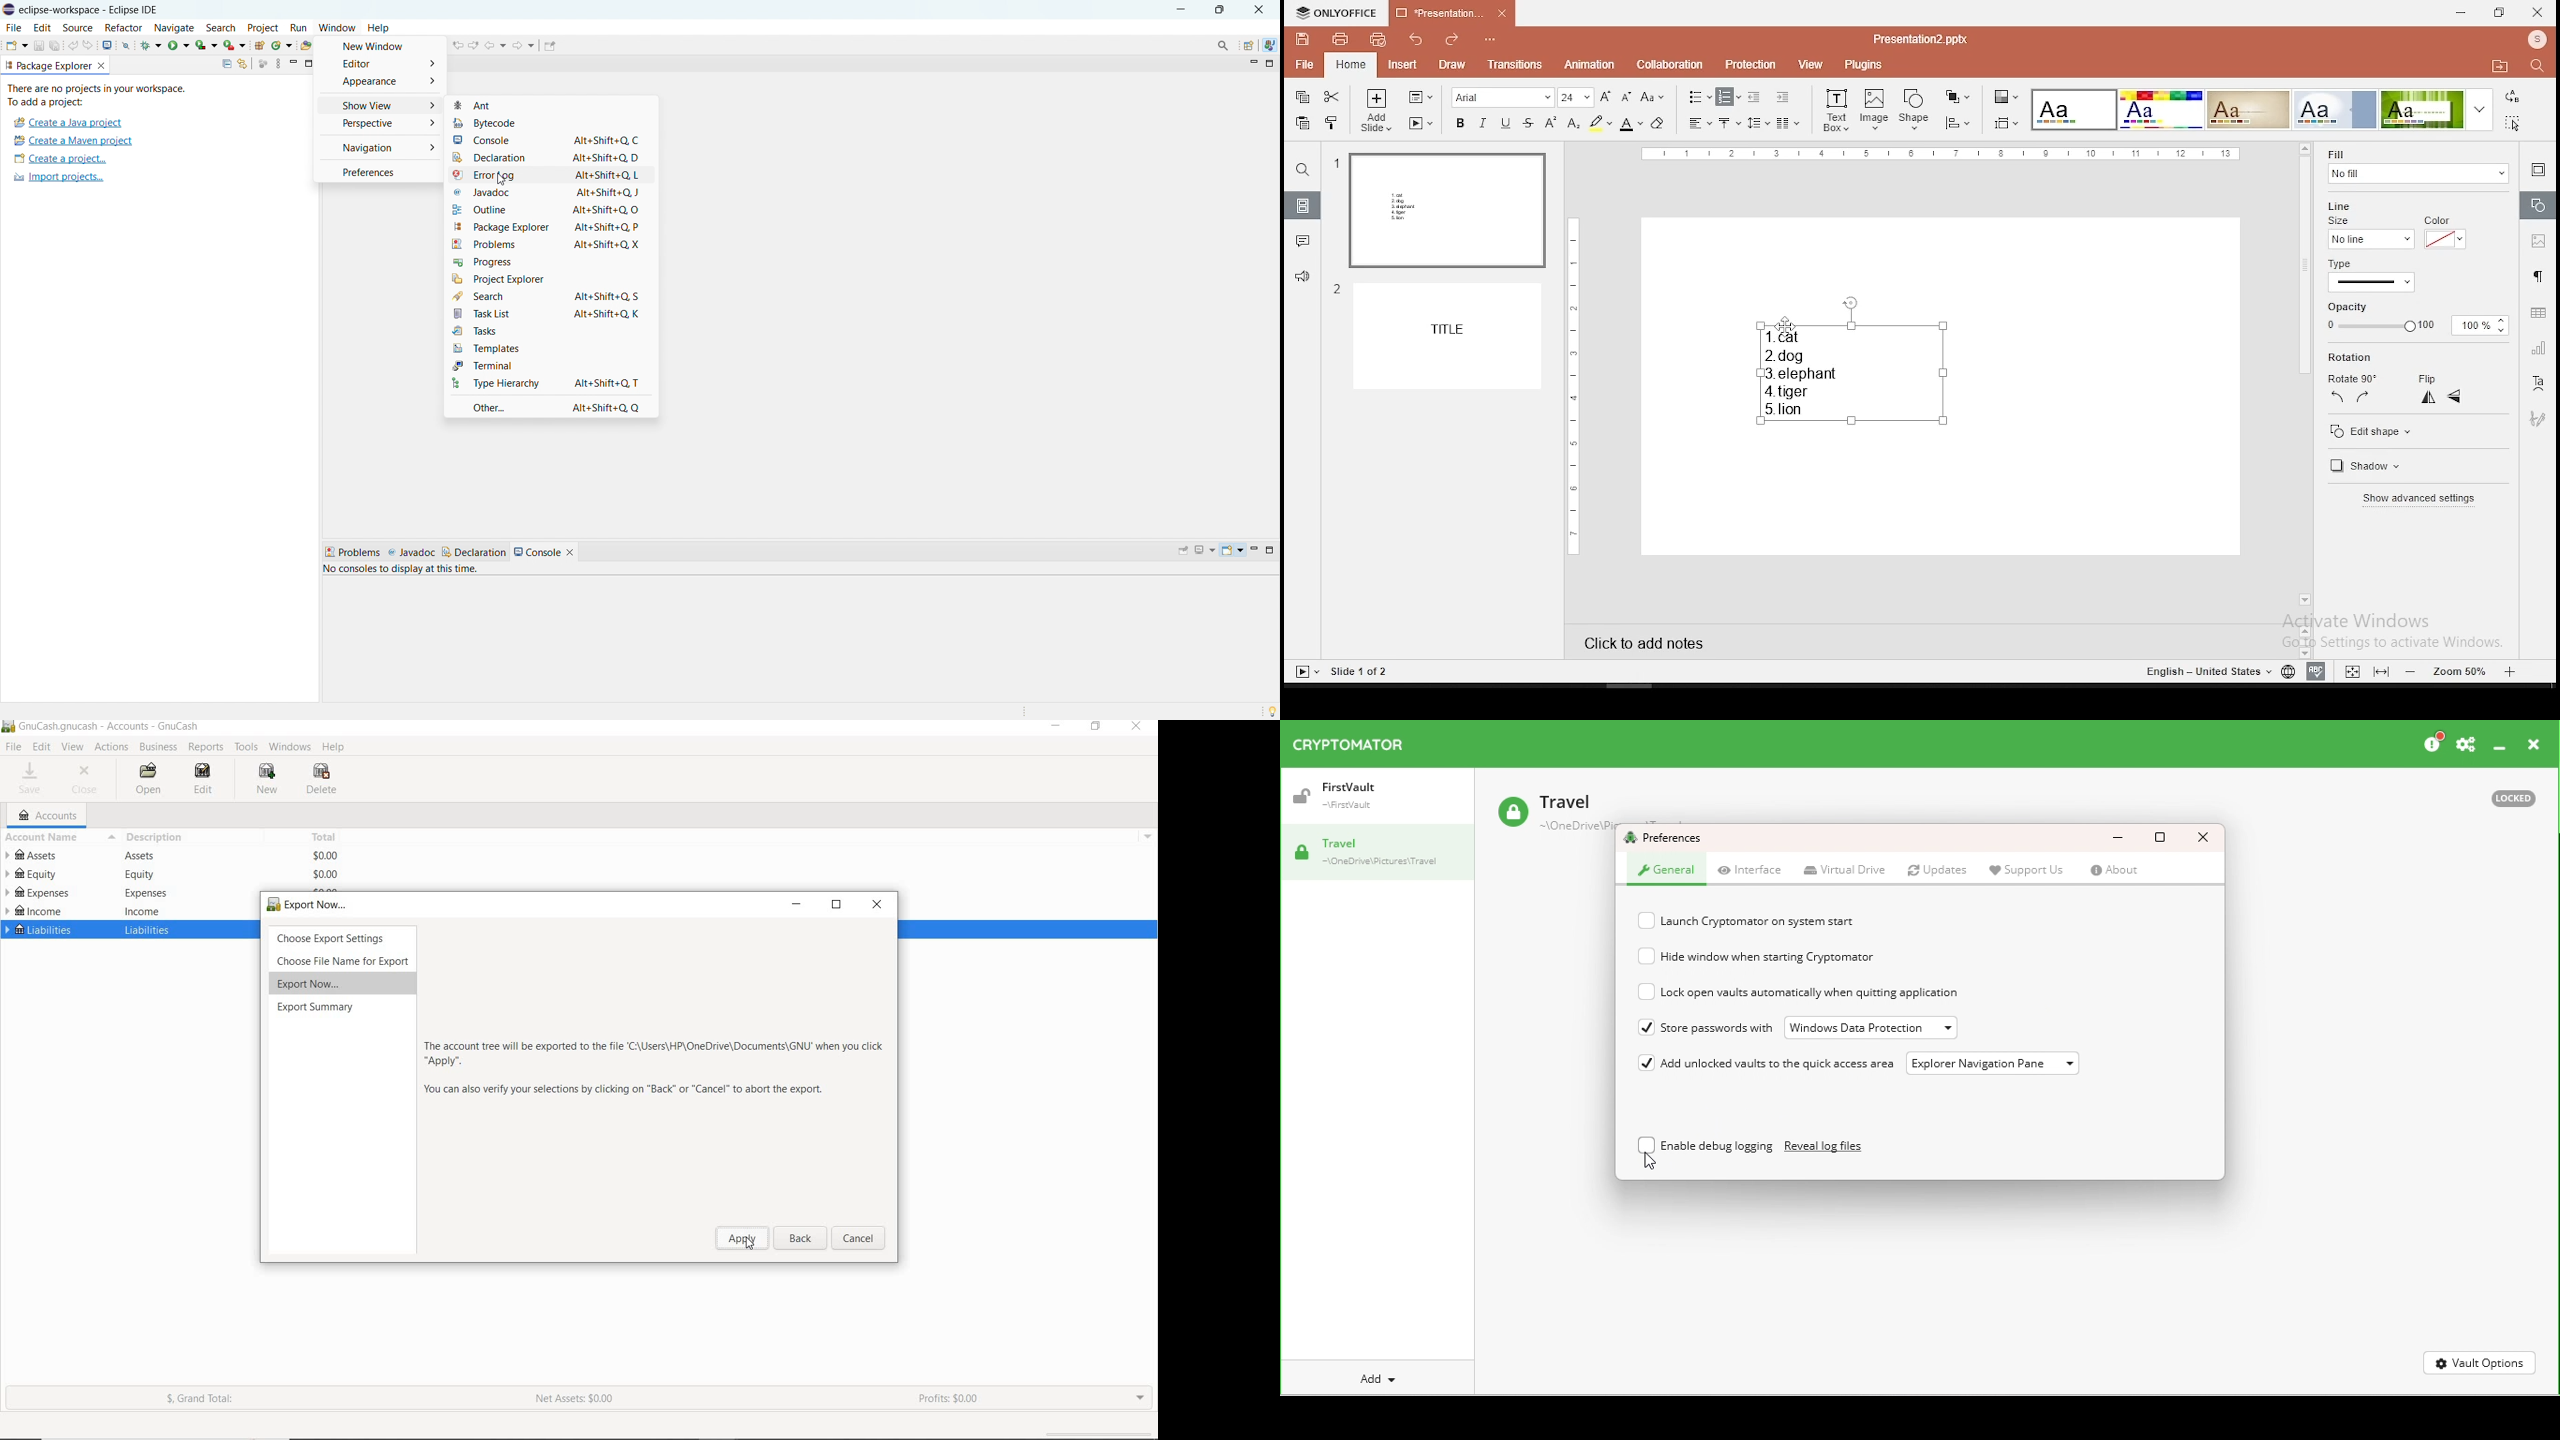  What do you see at coordinates (1446, 211) in the screenshot?
I see `slide 1` at bounding box center [1446, 211].